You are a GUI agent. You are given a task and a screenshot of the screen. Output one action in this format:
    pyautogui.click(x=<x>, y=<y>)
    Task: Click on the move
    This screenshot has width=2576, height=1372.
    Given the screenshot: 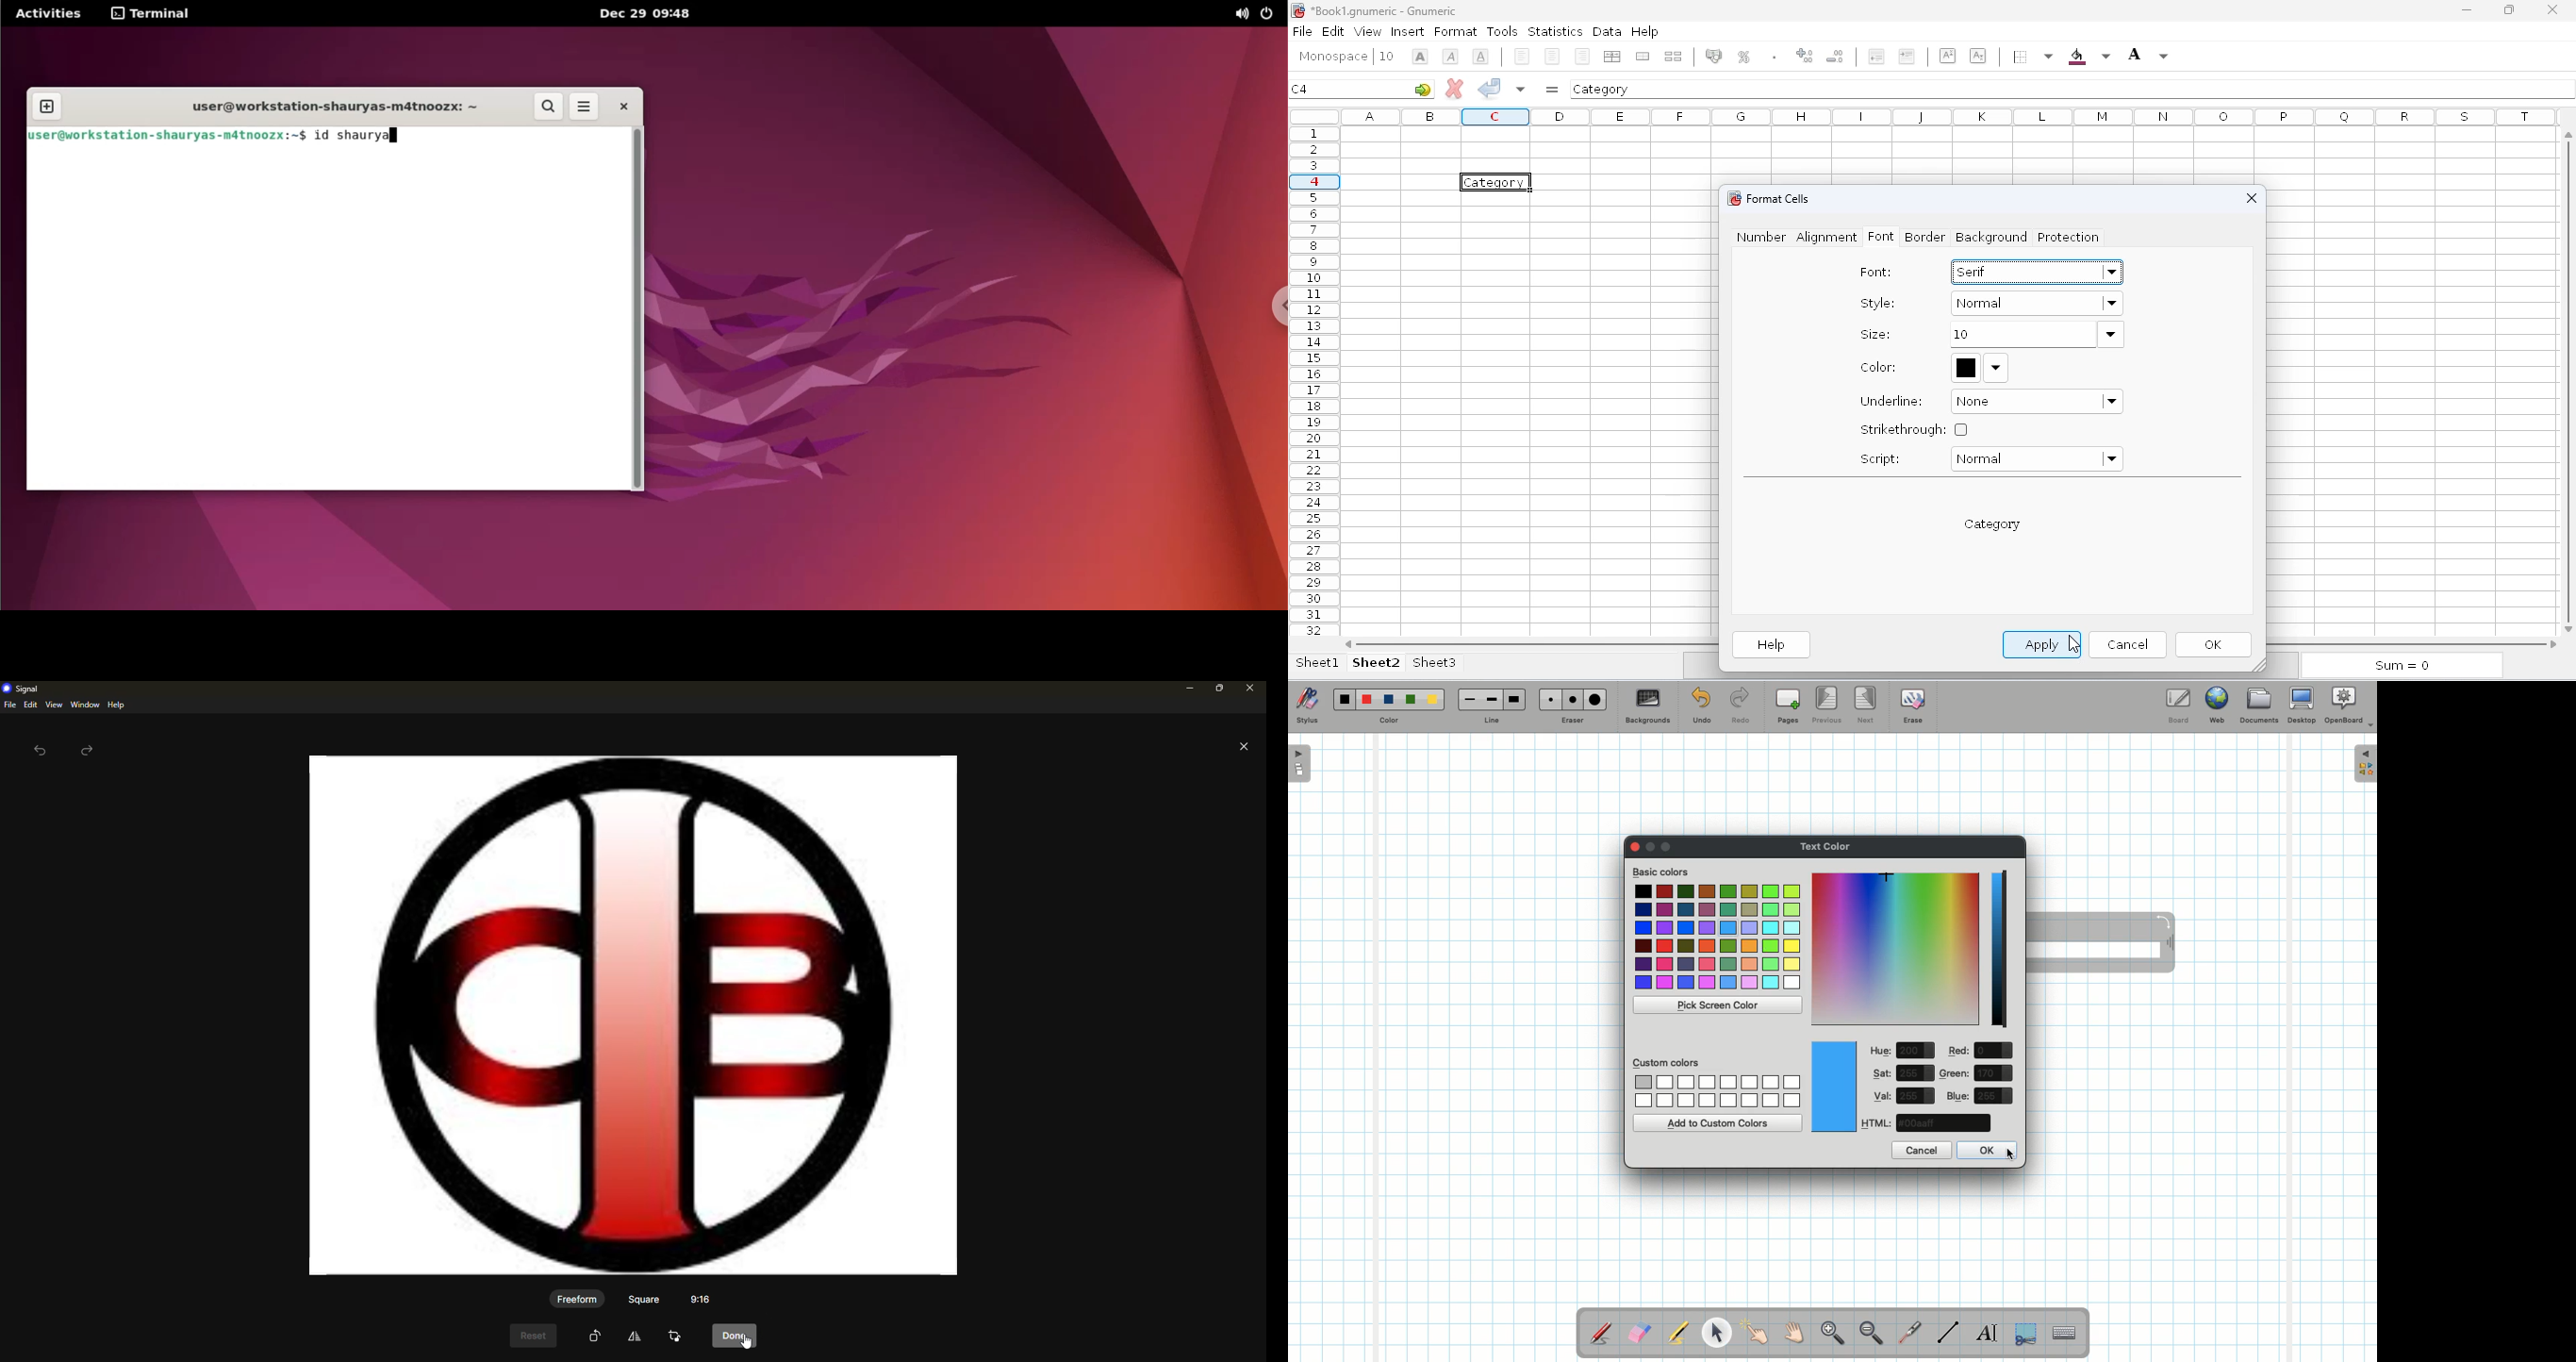 What is the action you would take?
    pyautogui.click(x=635, y=1339)
    